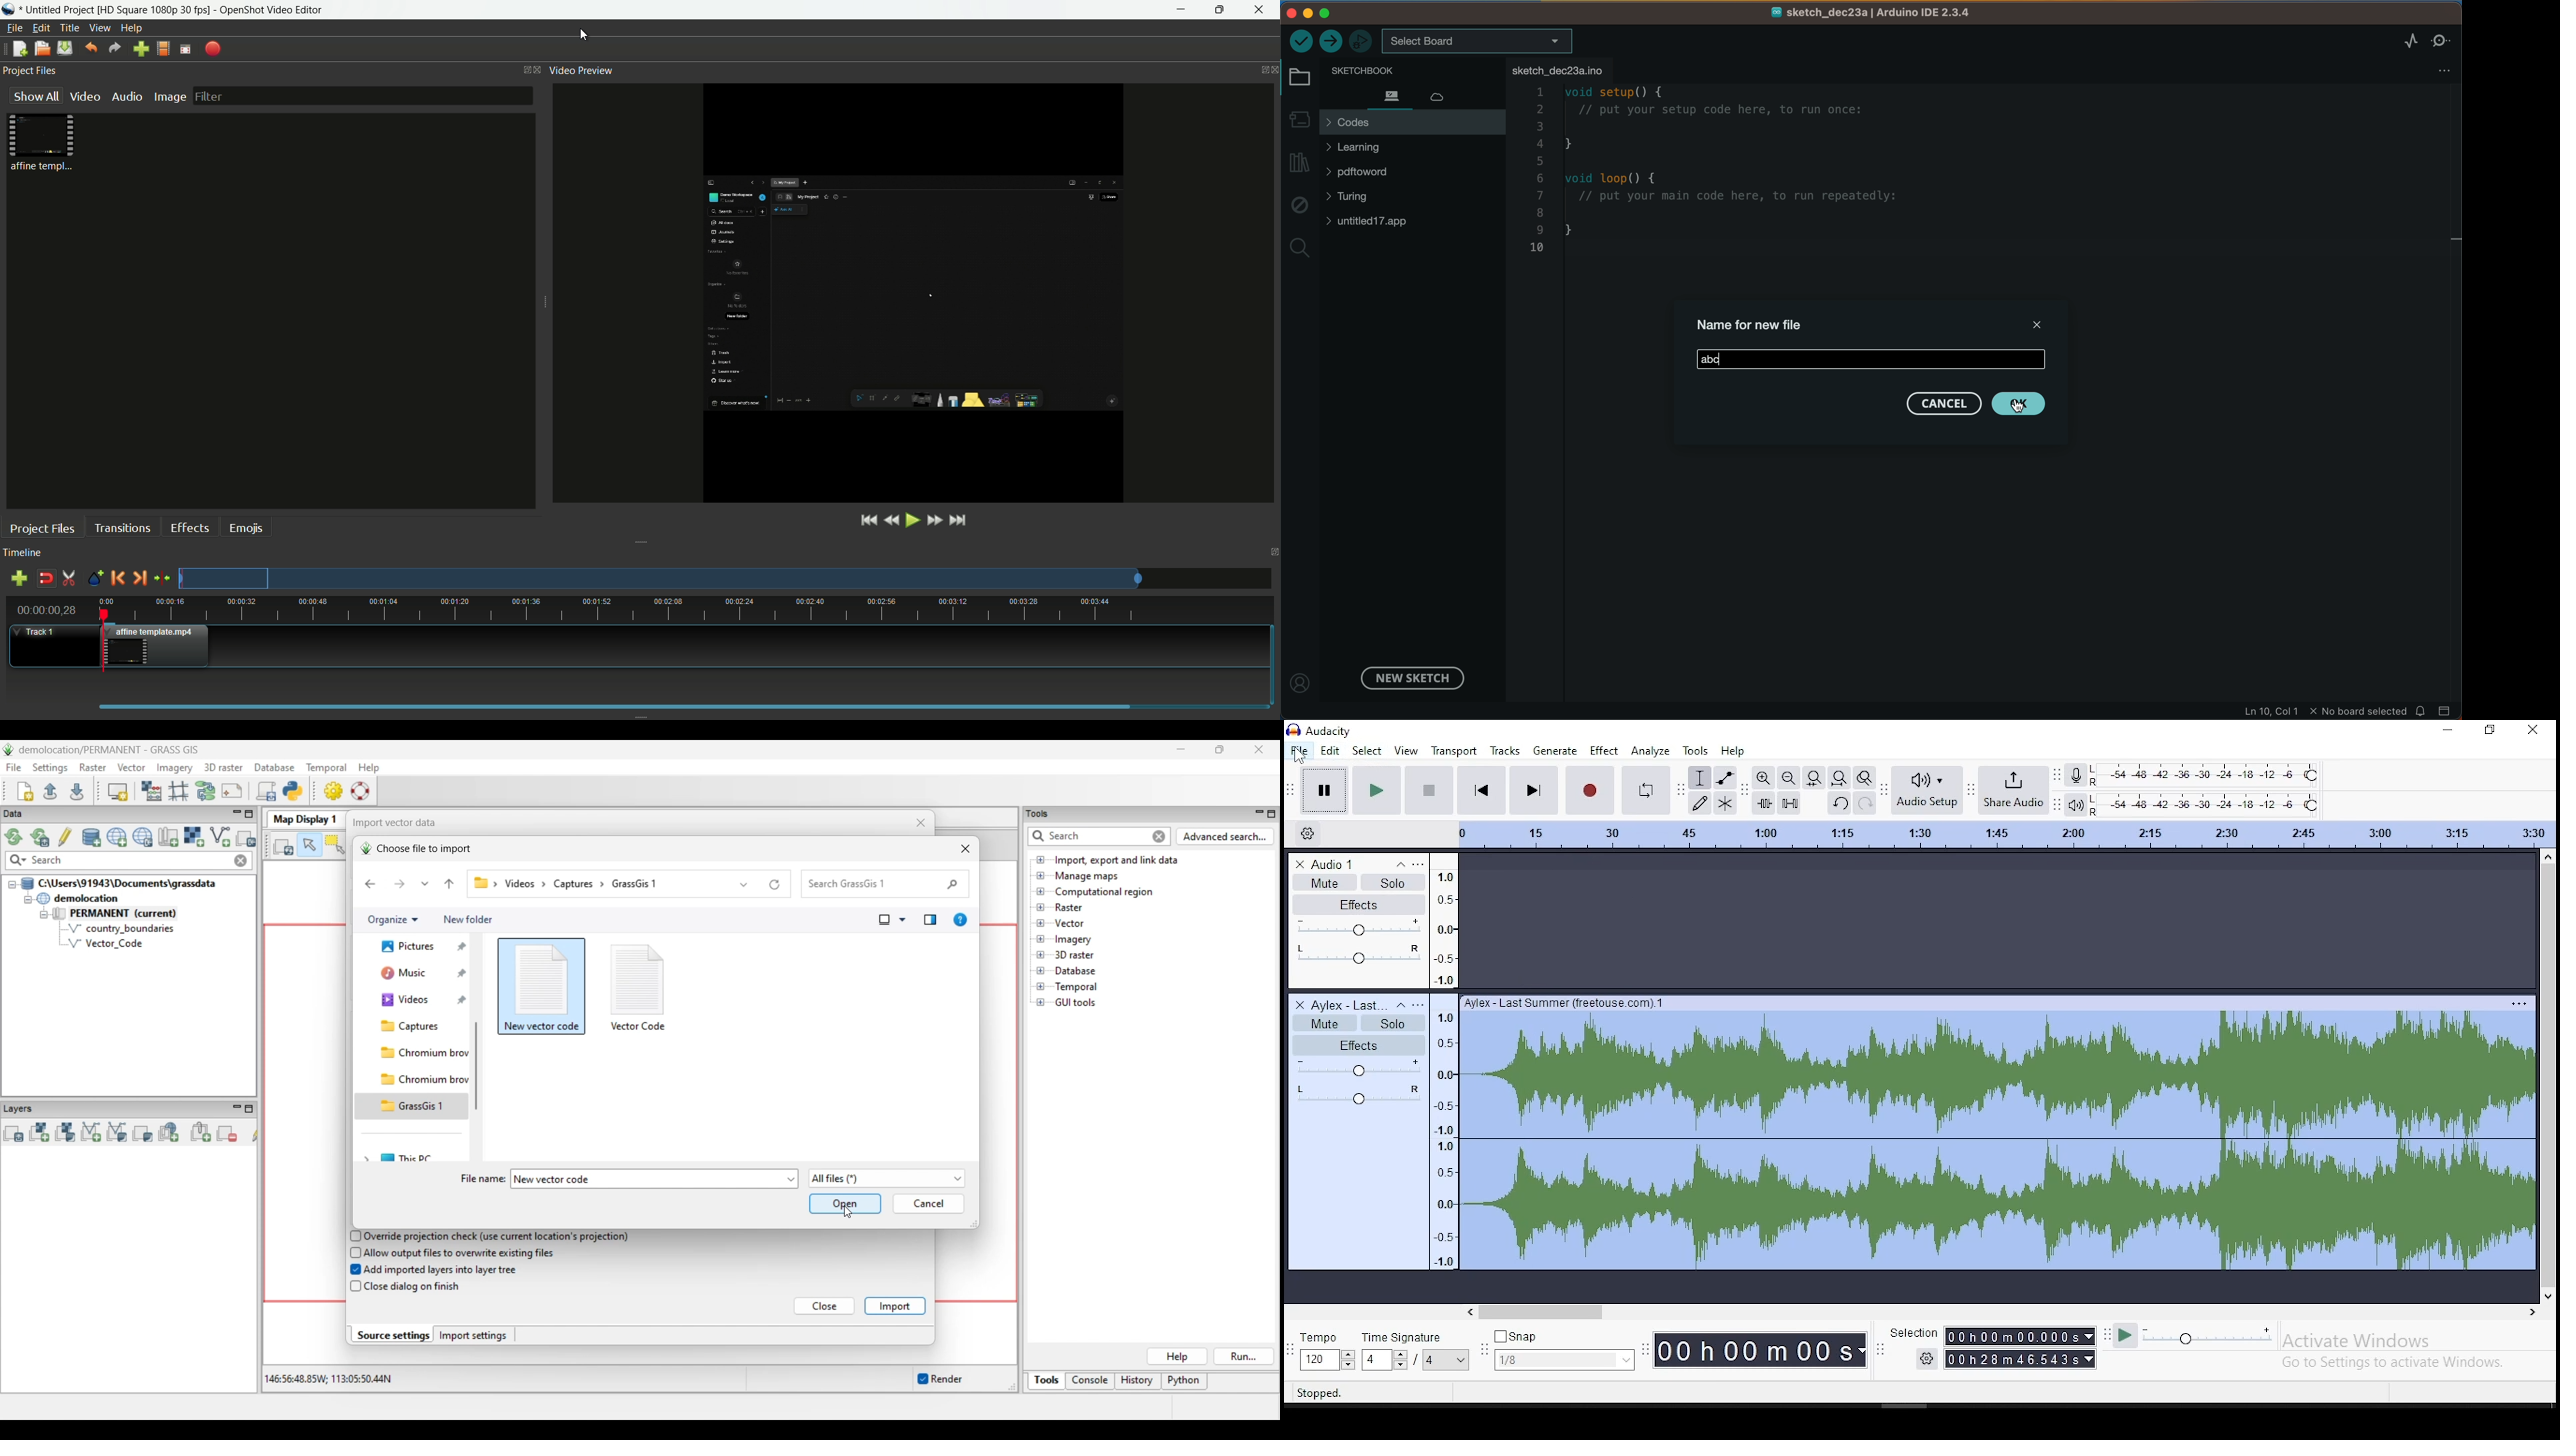 Image resolution: width=2576 pixels, height=1456 pixels. Describe the element at coordinates (1358, 957) in the screenshot. I see `pan` at that location.